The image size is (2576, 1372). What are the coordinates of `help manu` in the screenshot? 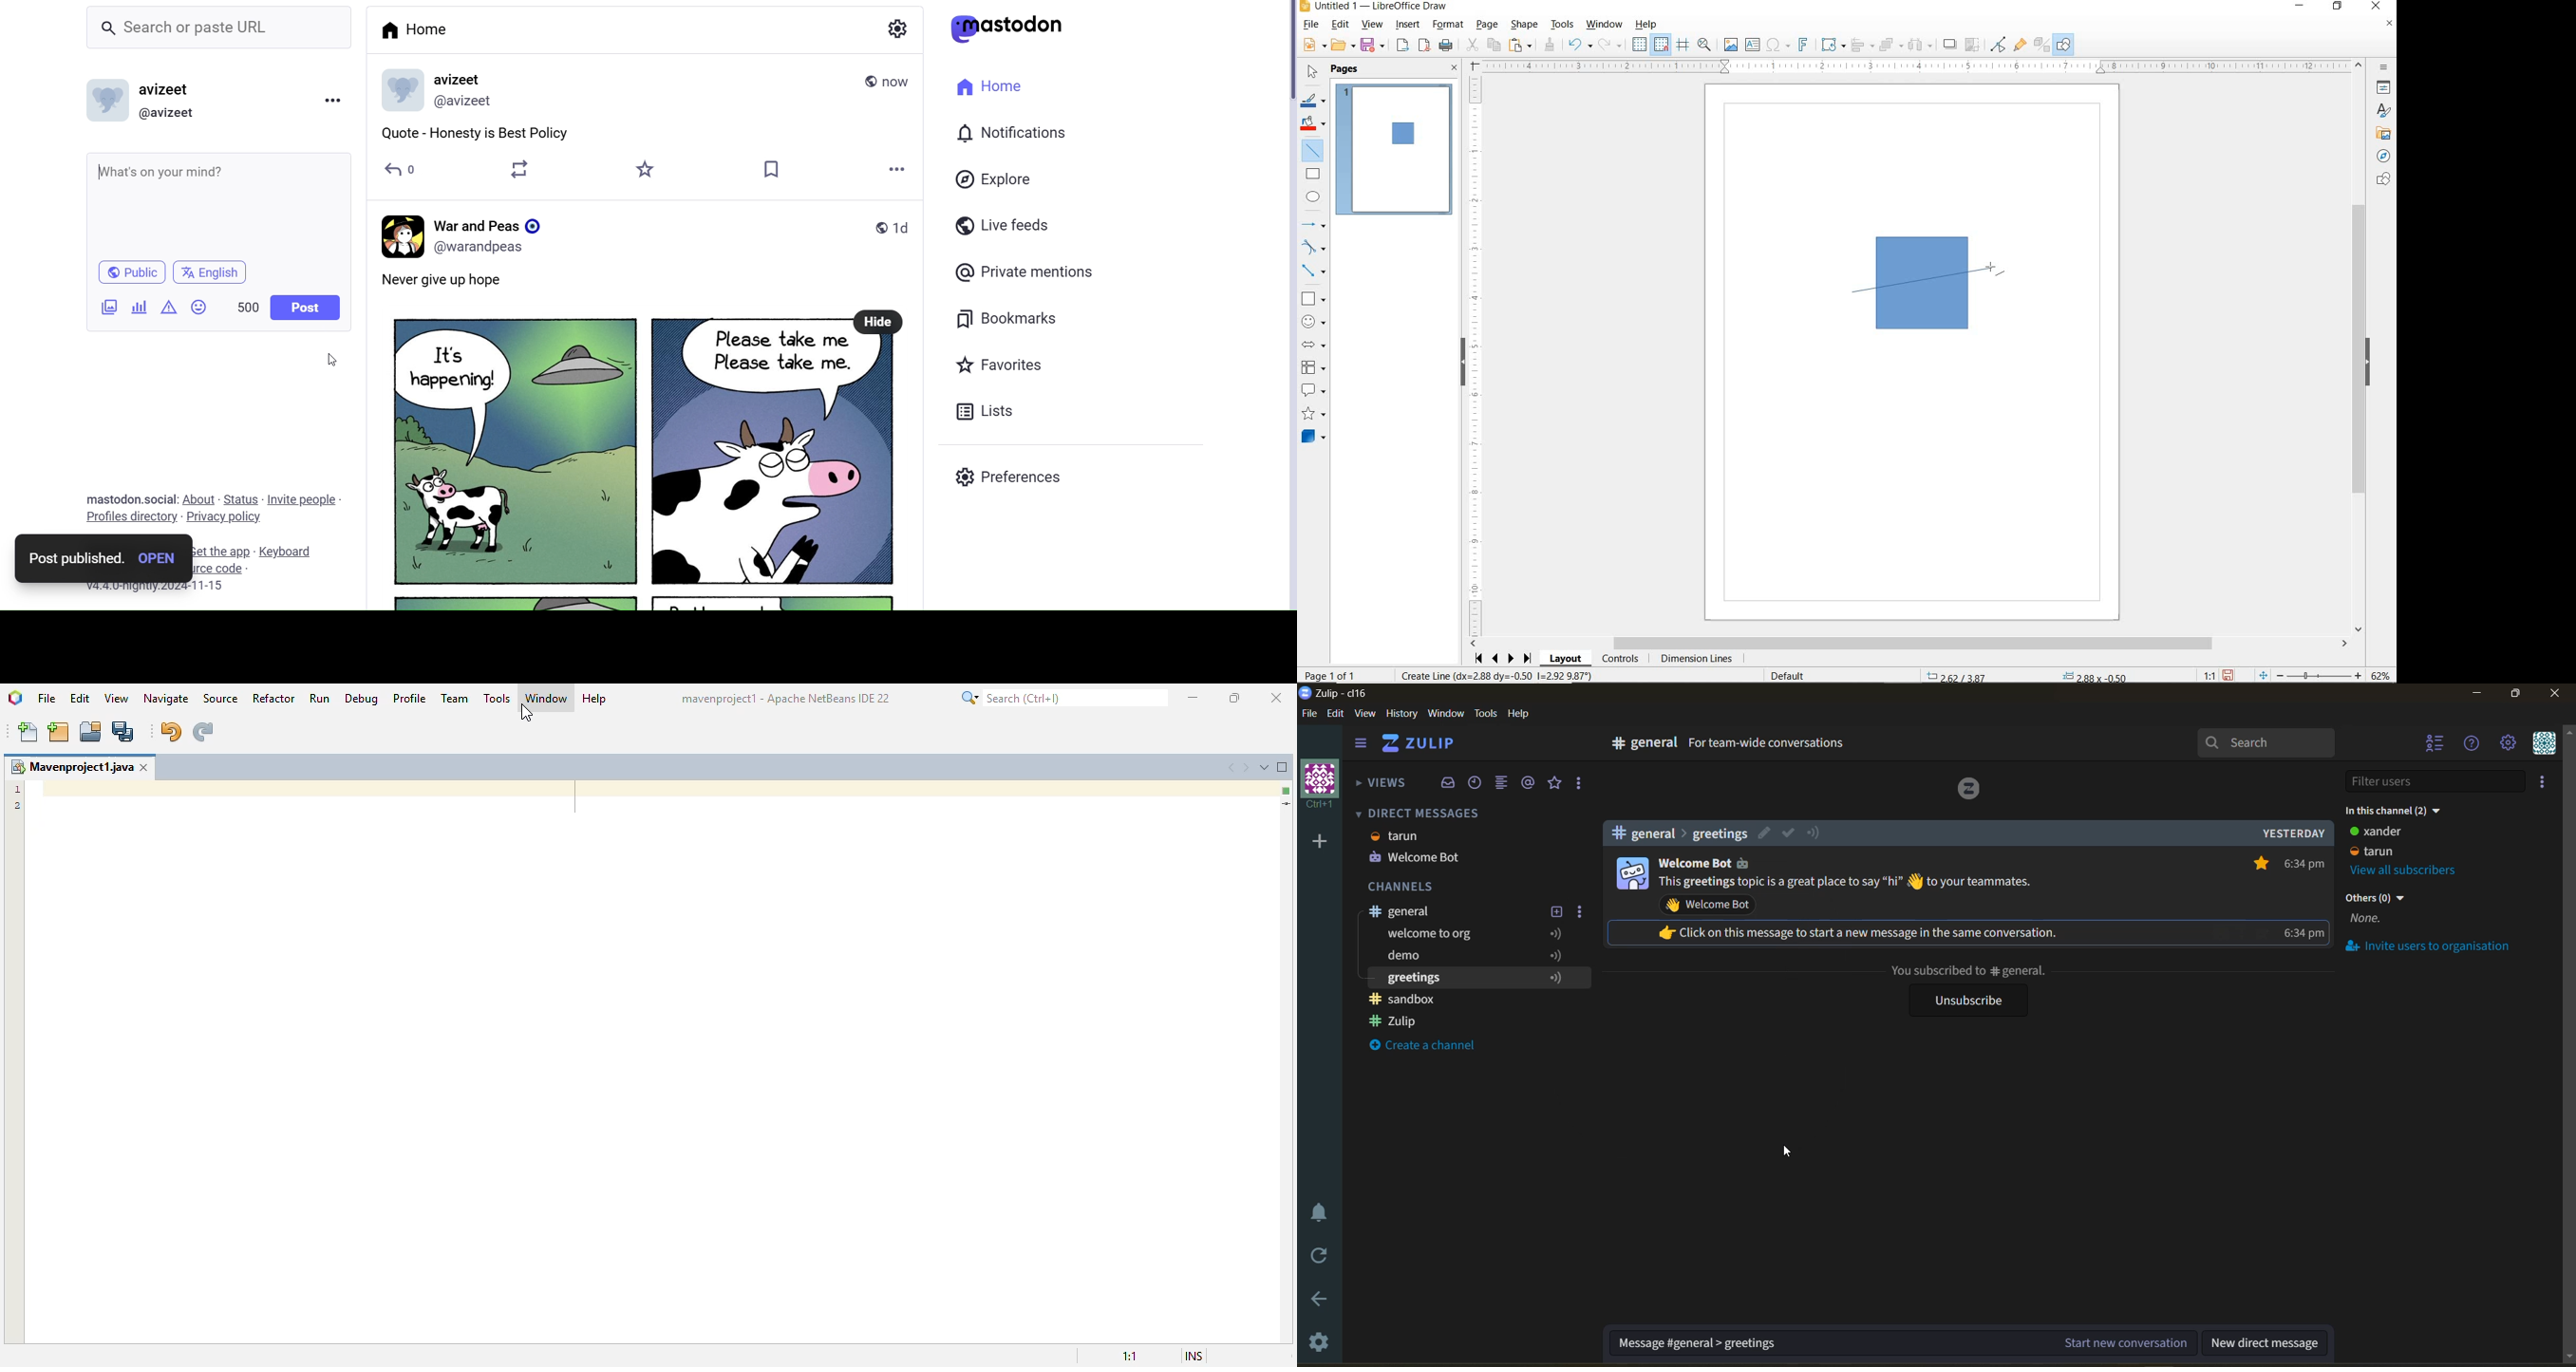 It's located at (2473, 743).